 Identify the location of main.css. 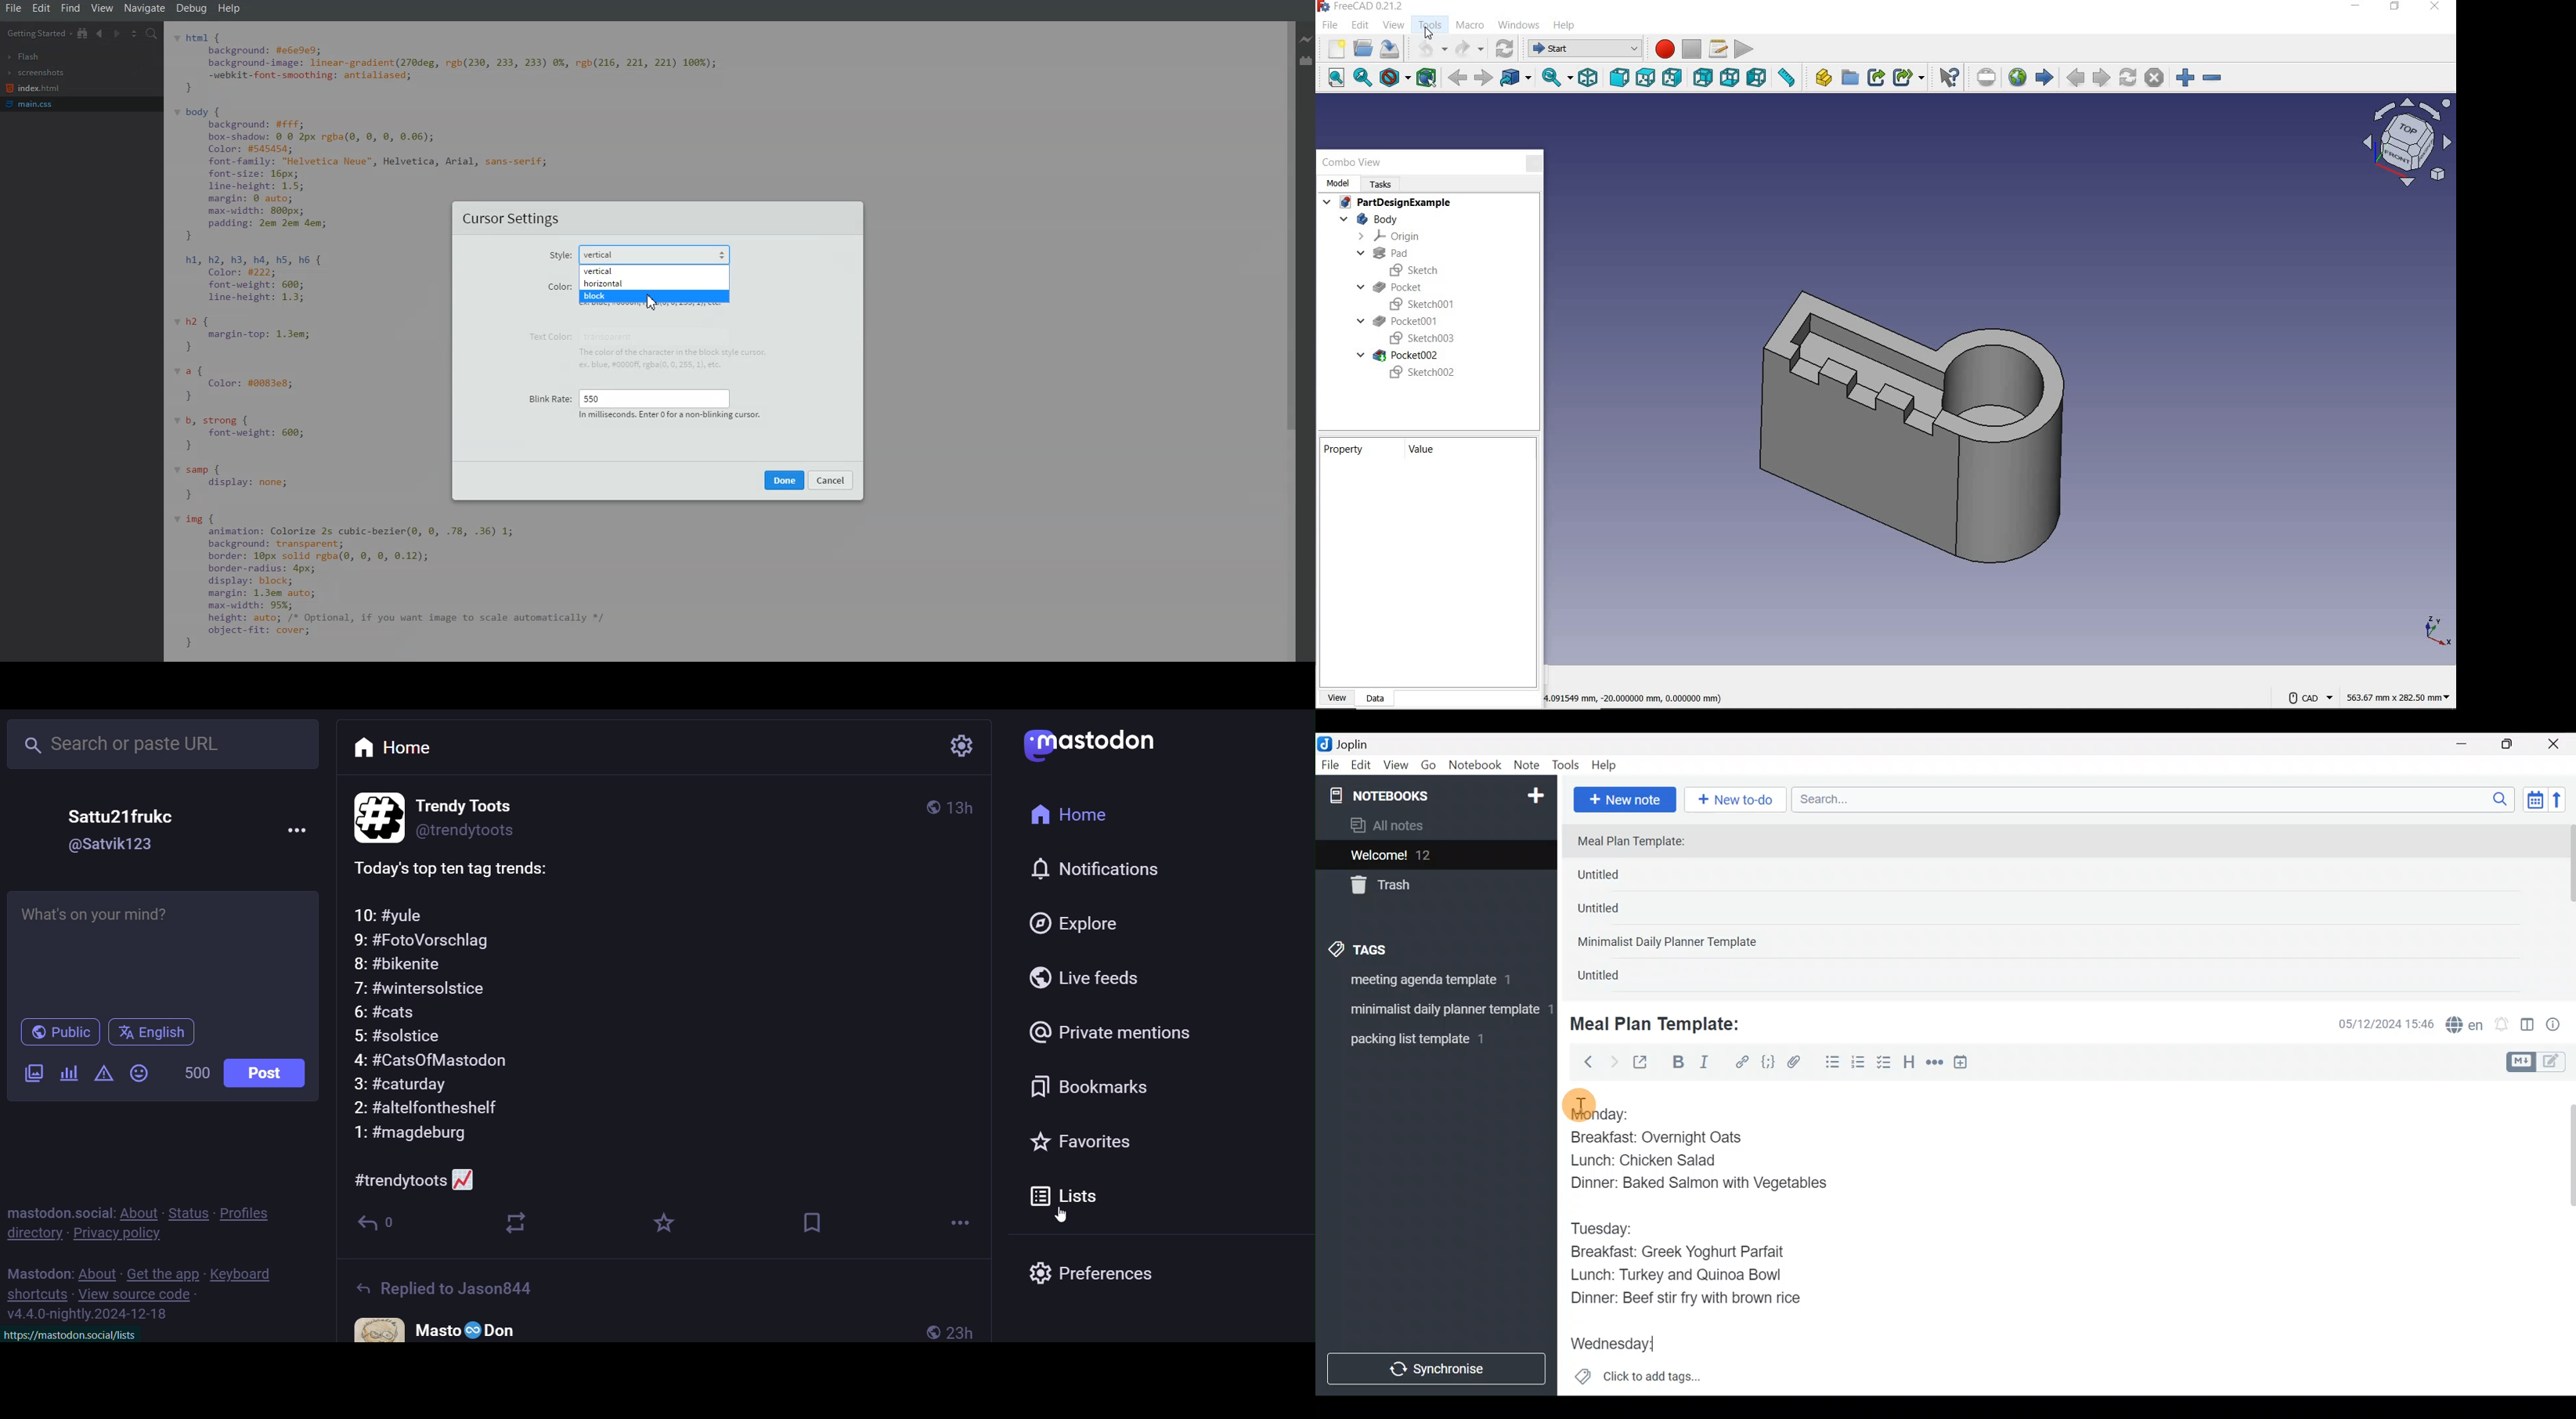
(34, 104).